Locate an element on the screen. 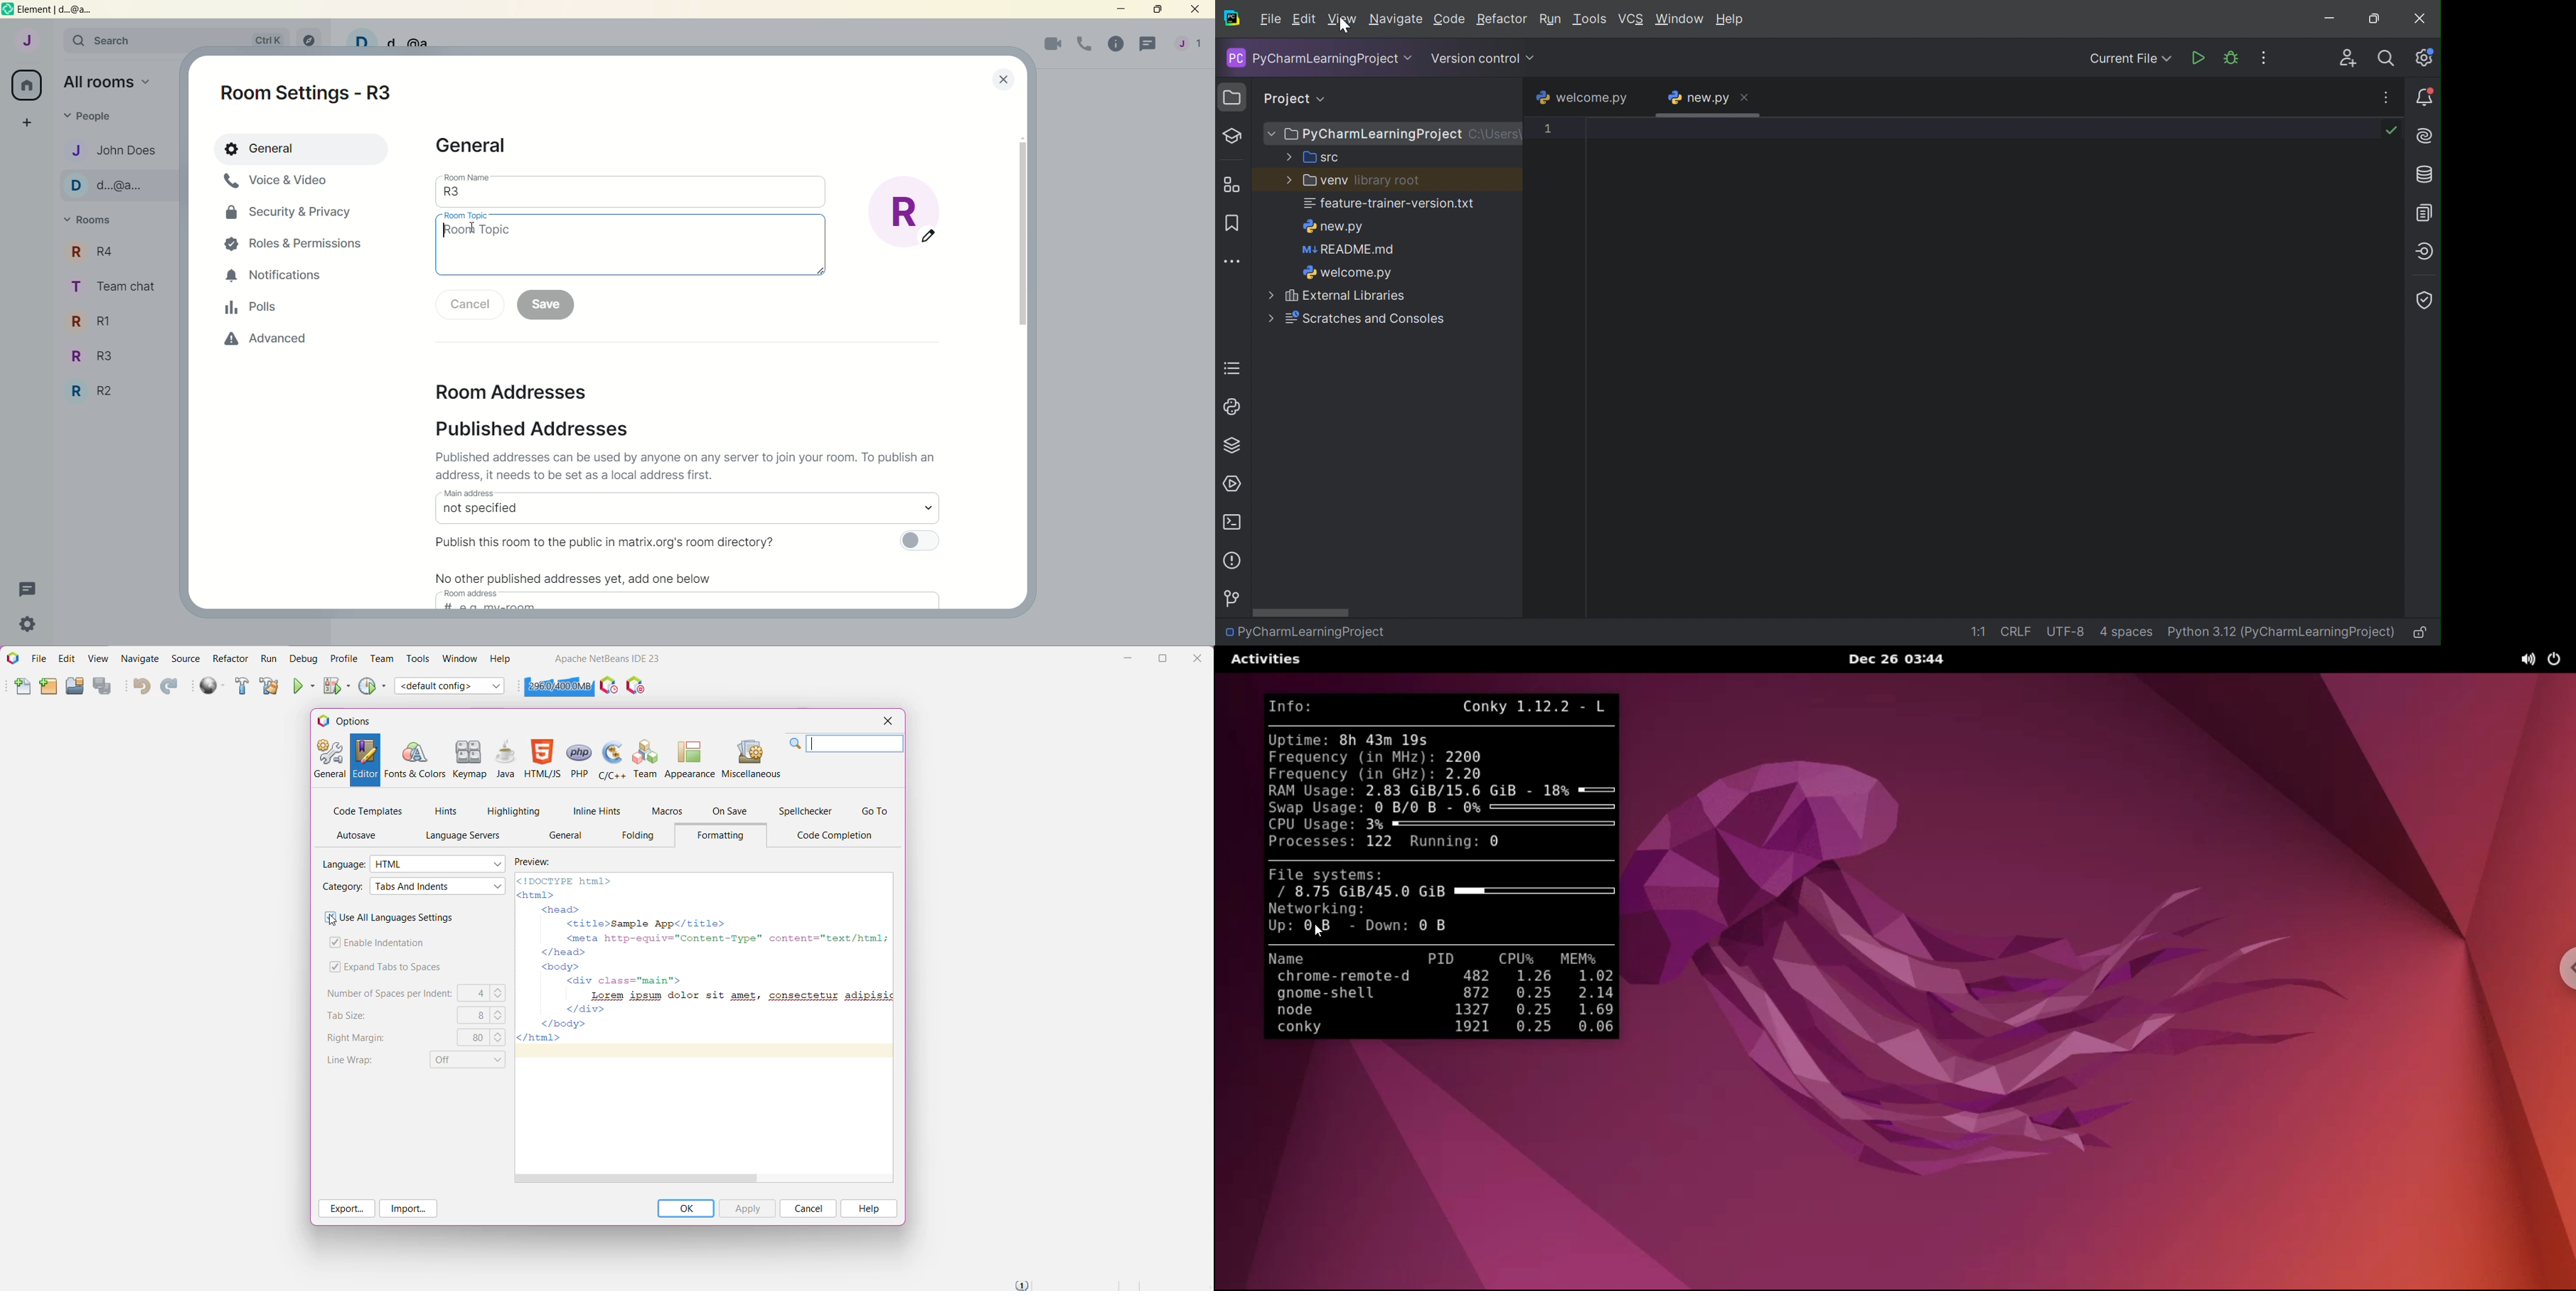 The width and height of the screenshot is (2576, 1316). 1 is located at coordinates (1548, 127).